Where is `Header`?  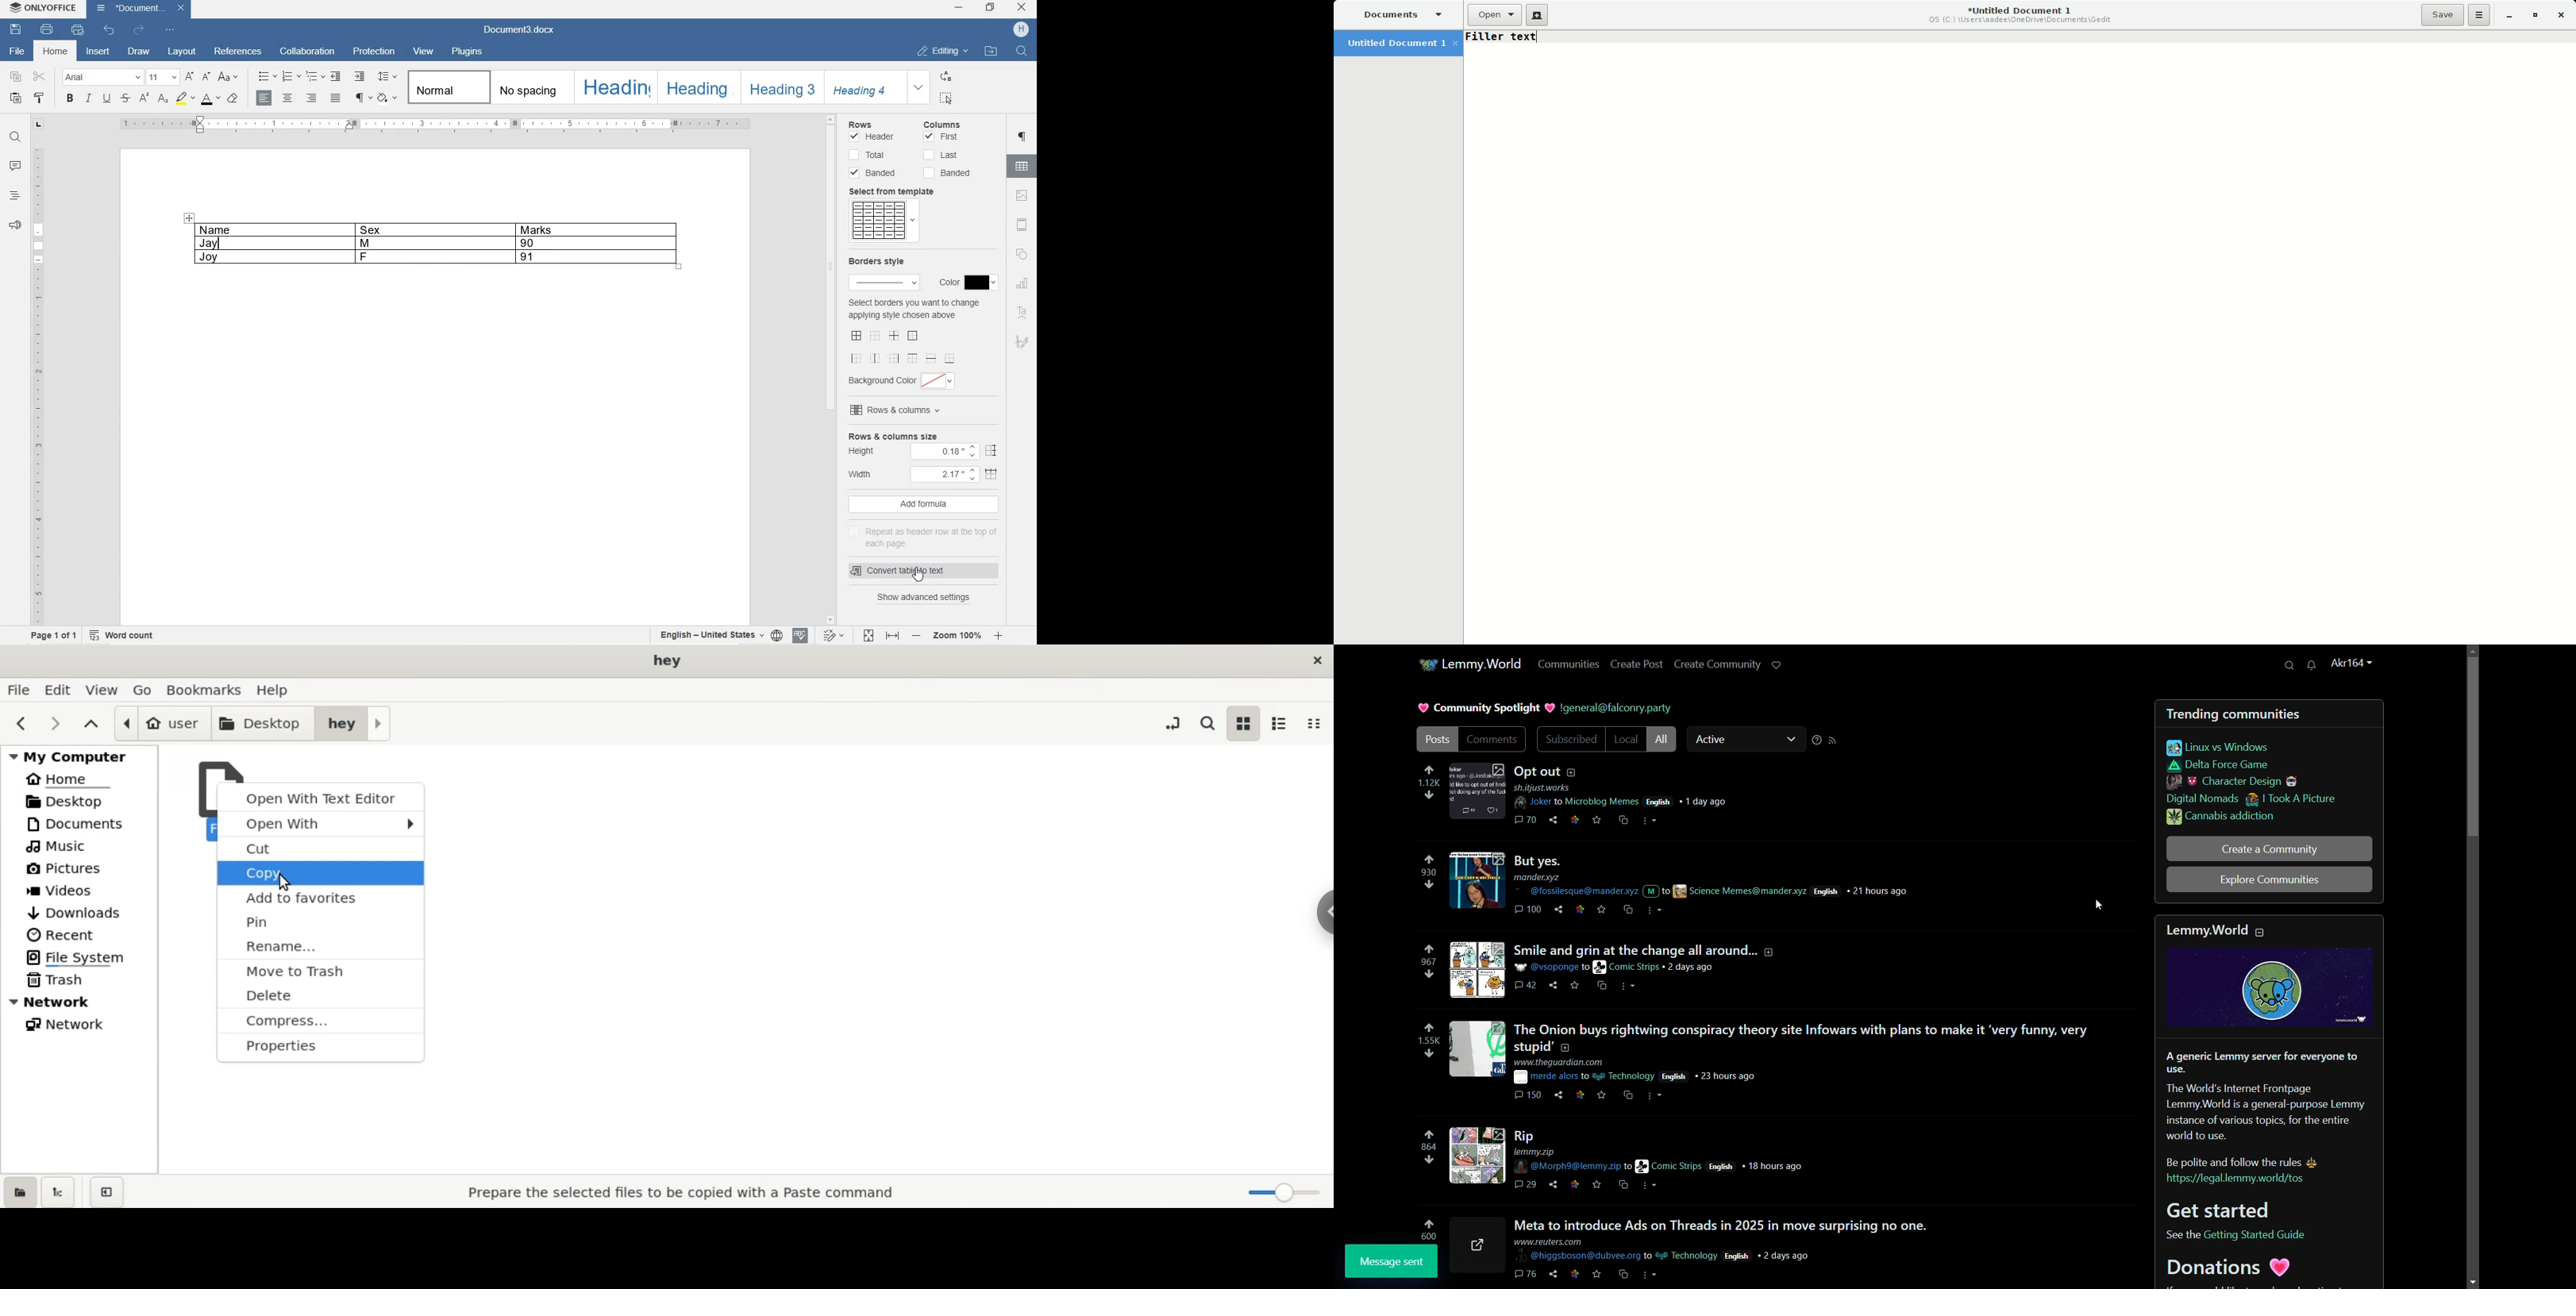
Header is located at coordinates (872, 137).